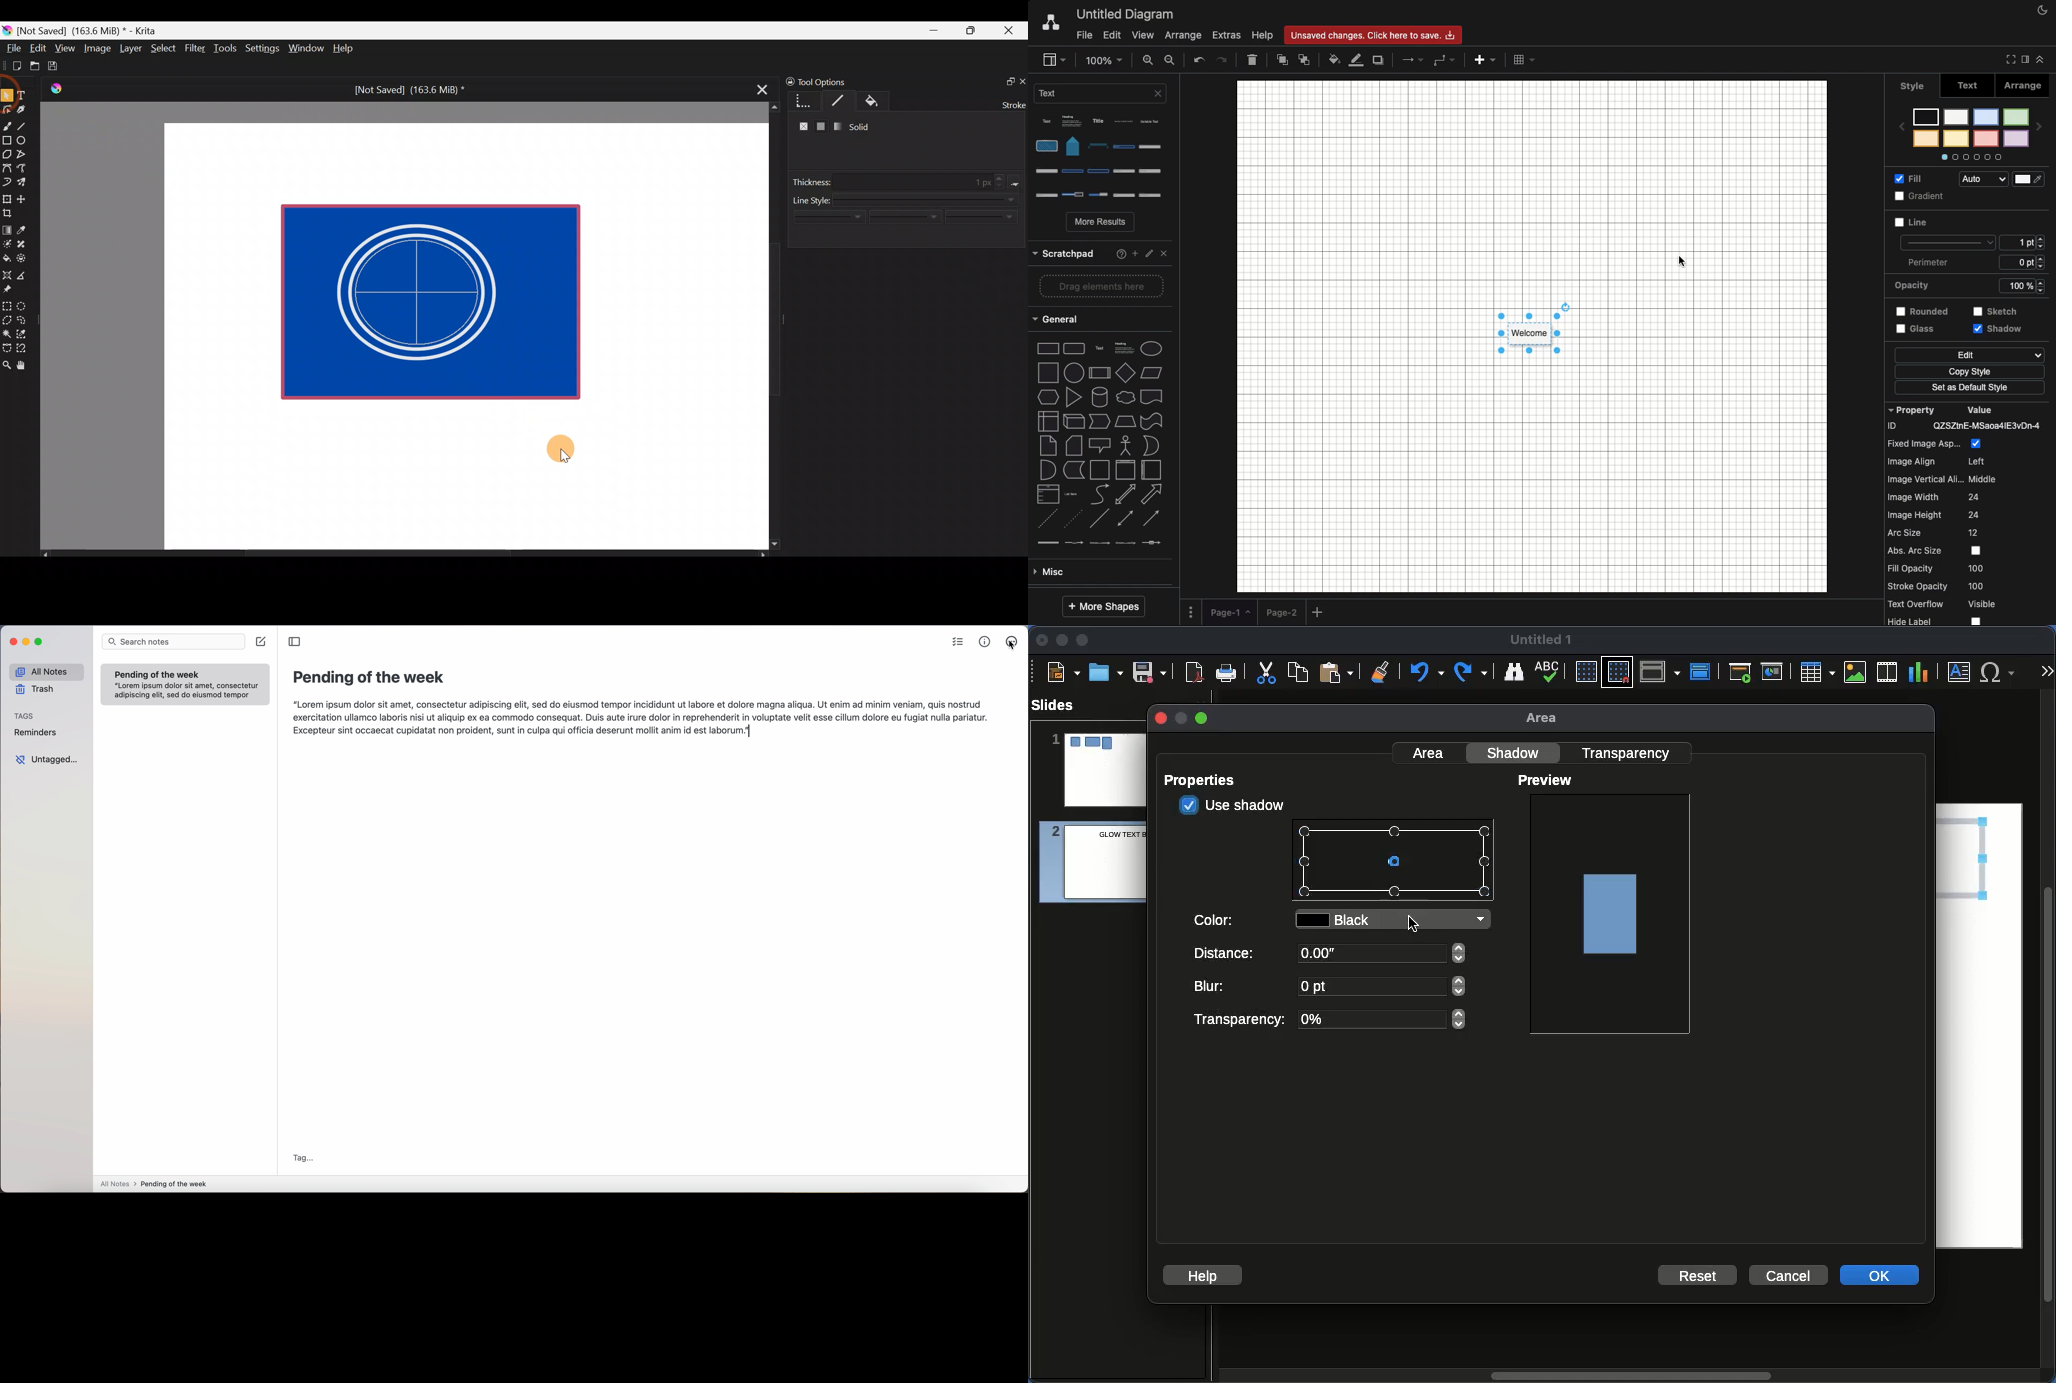 This screenshot has width=2072, height=1400. Describe the element at coordinates (6, 197) in the screenshot. I see `Transform a layer/selection` at that location.